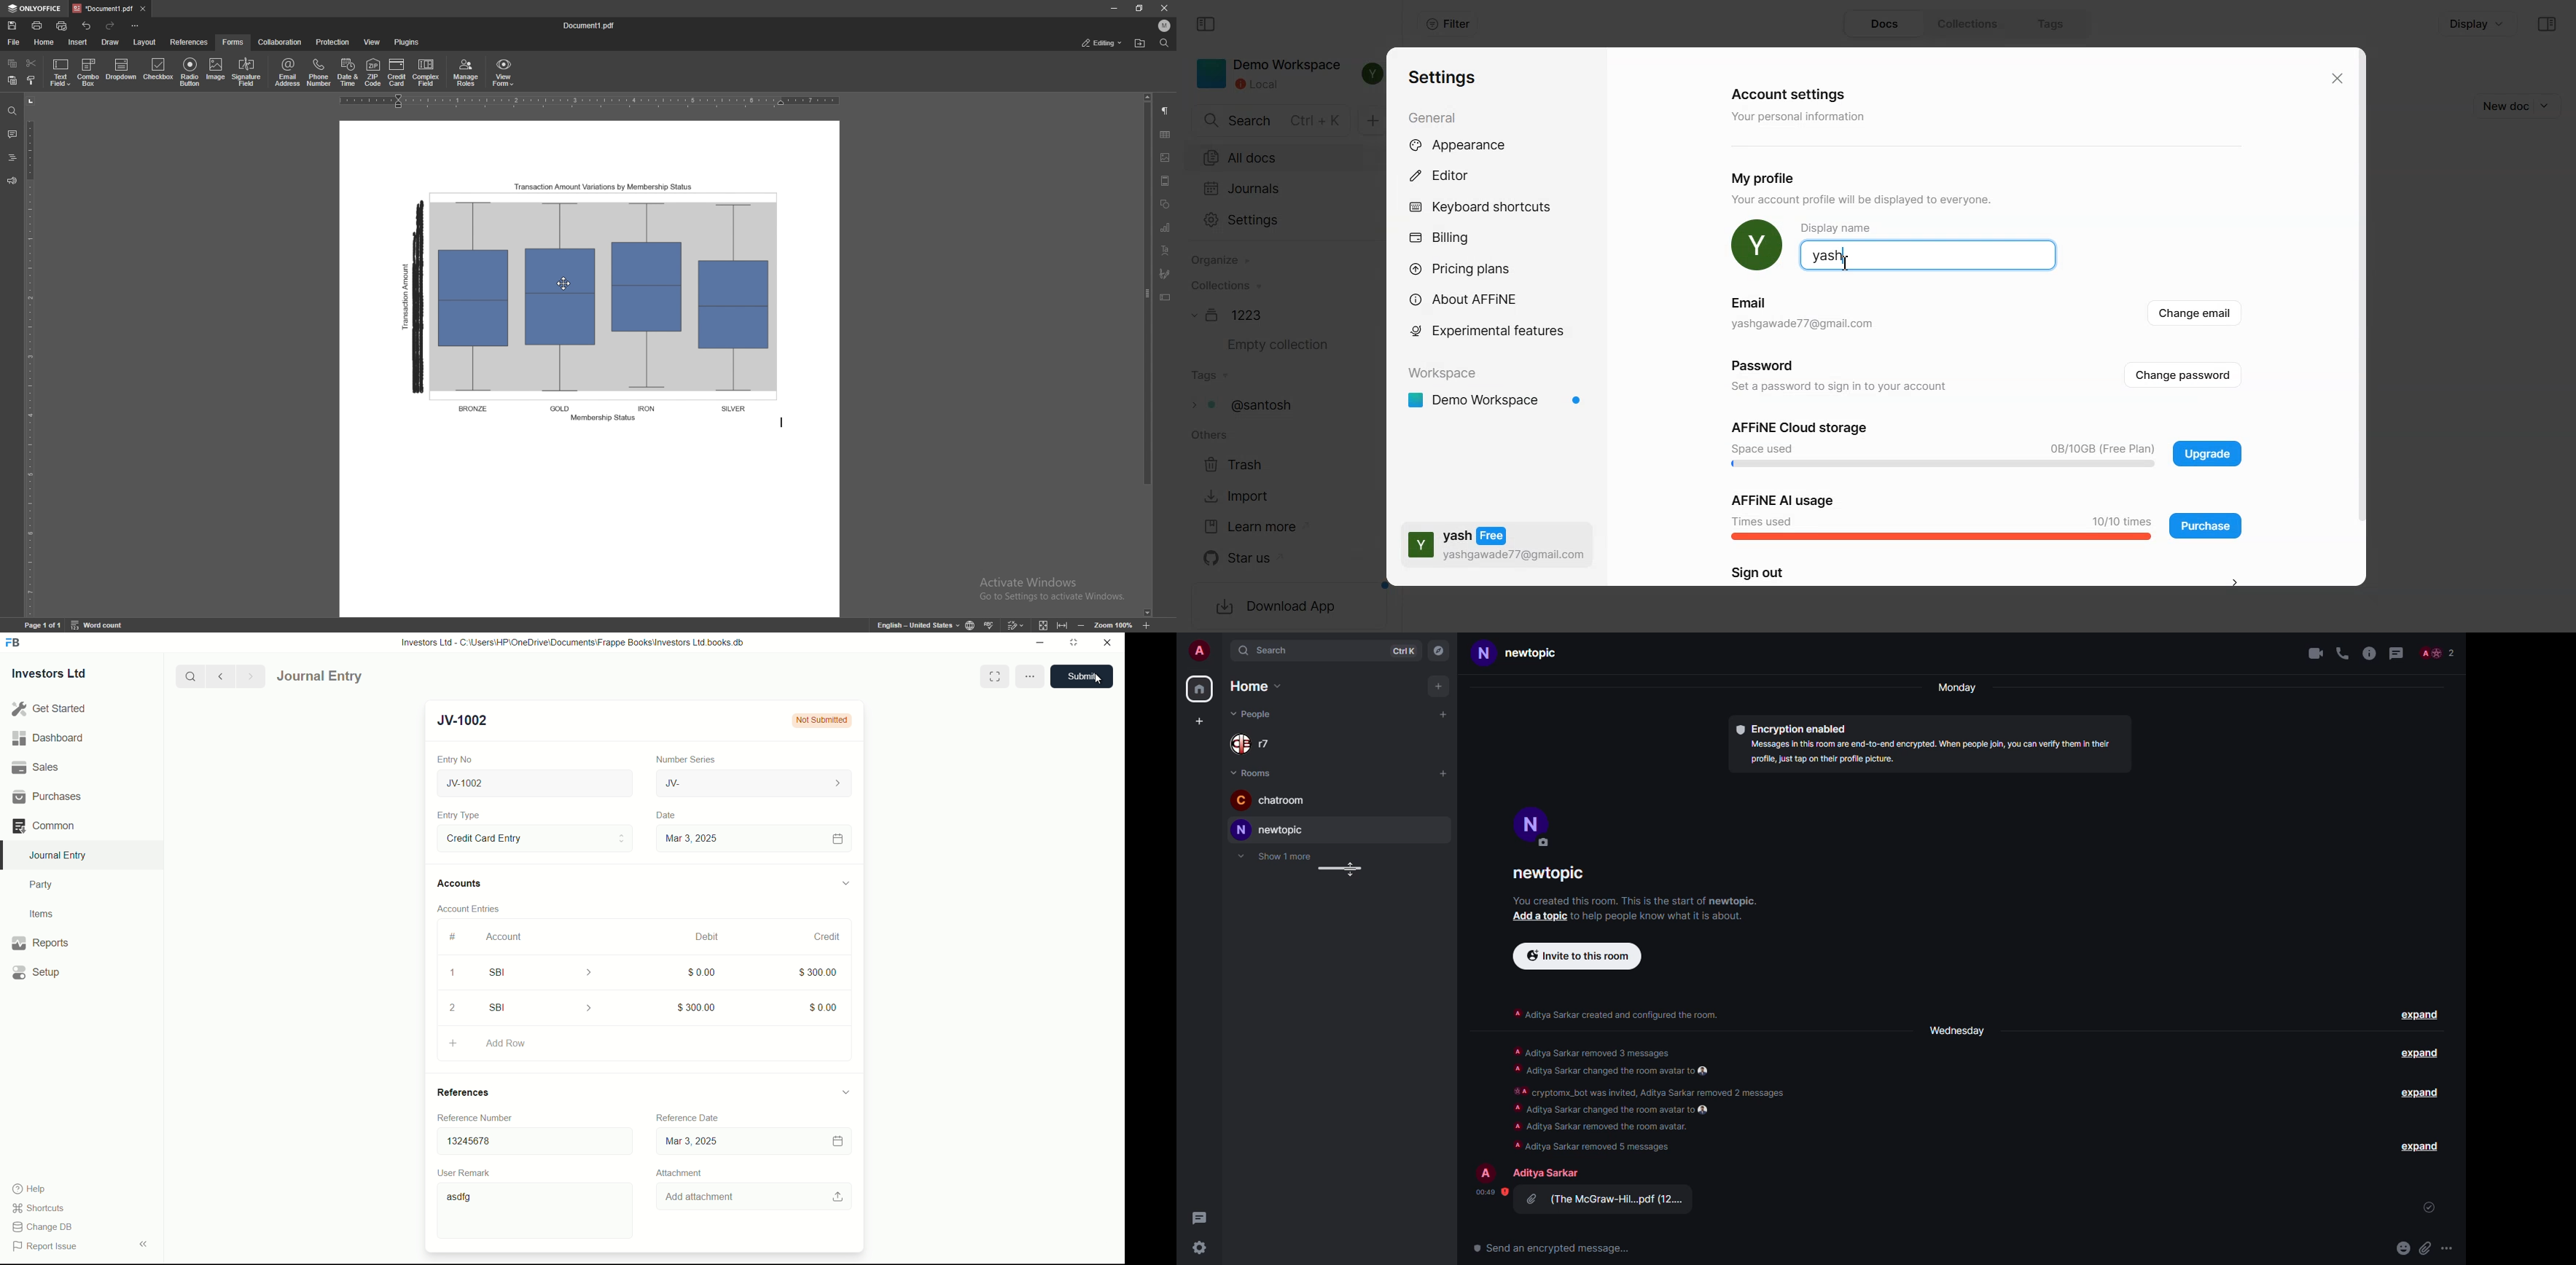  What do you see at coordinates (2451, 1251) in the screenshot?
I see `more` at bounding box center [2451, 1251].